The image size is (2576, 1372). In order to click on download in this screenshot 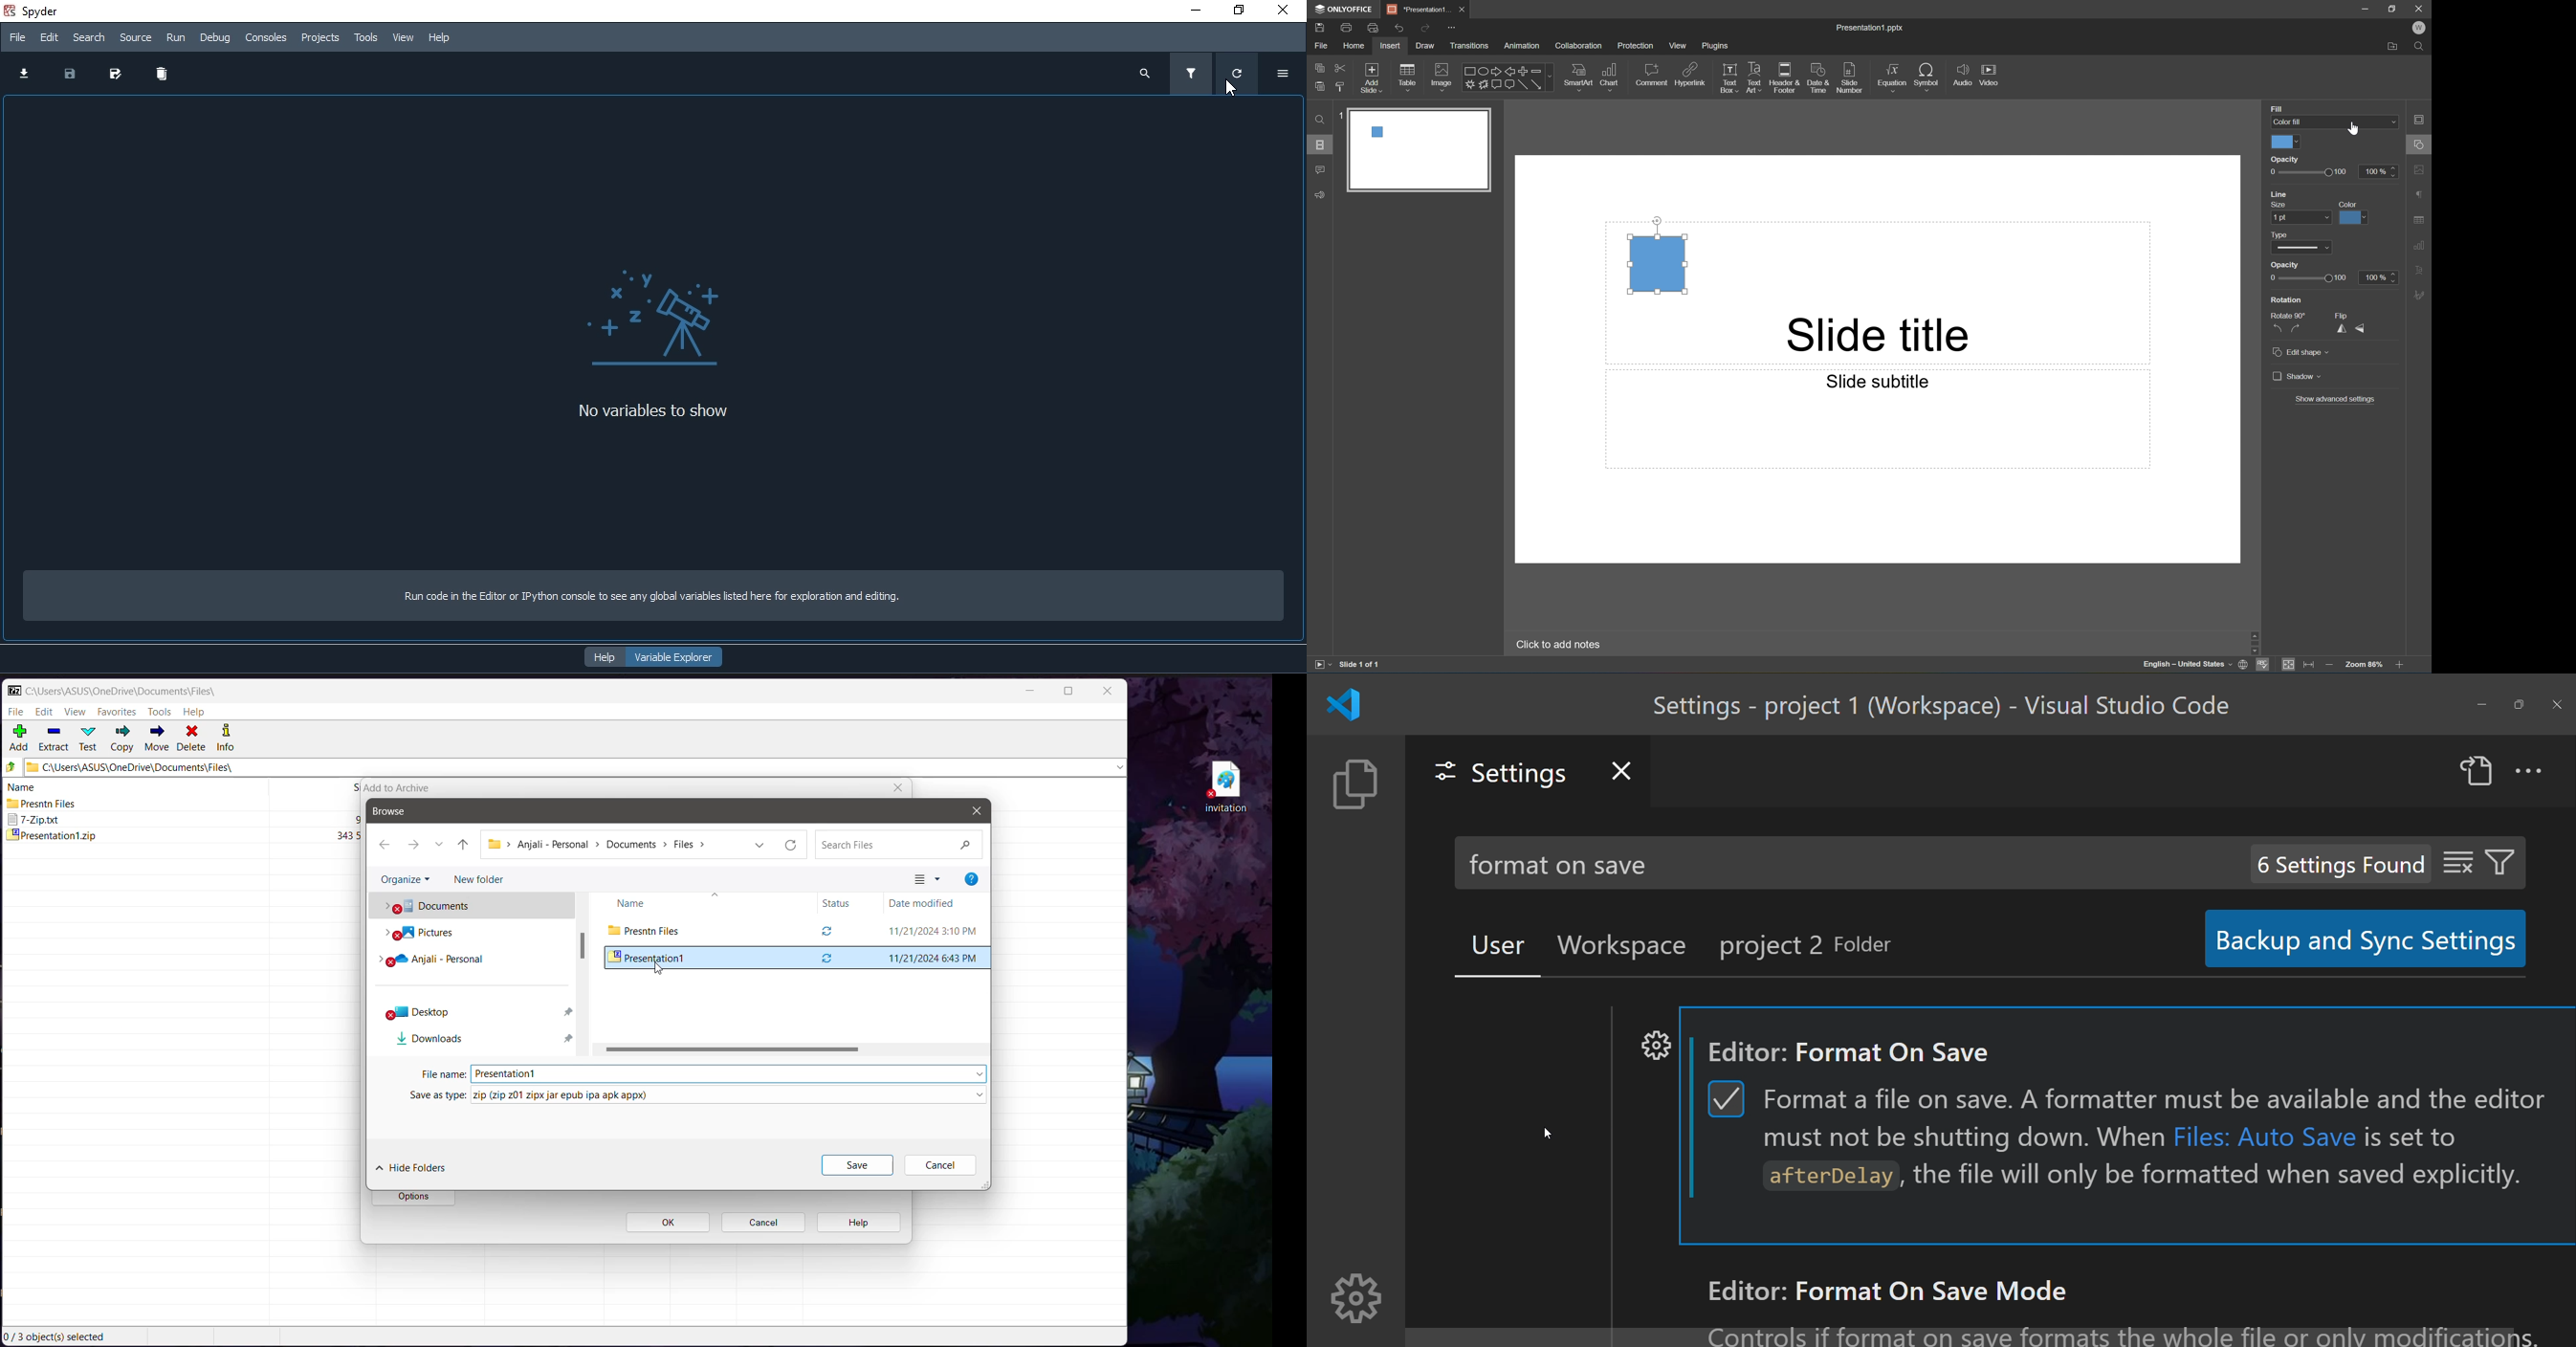, I will do `click(19, 72)`.